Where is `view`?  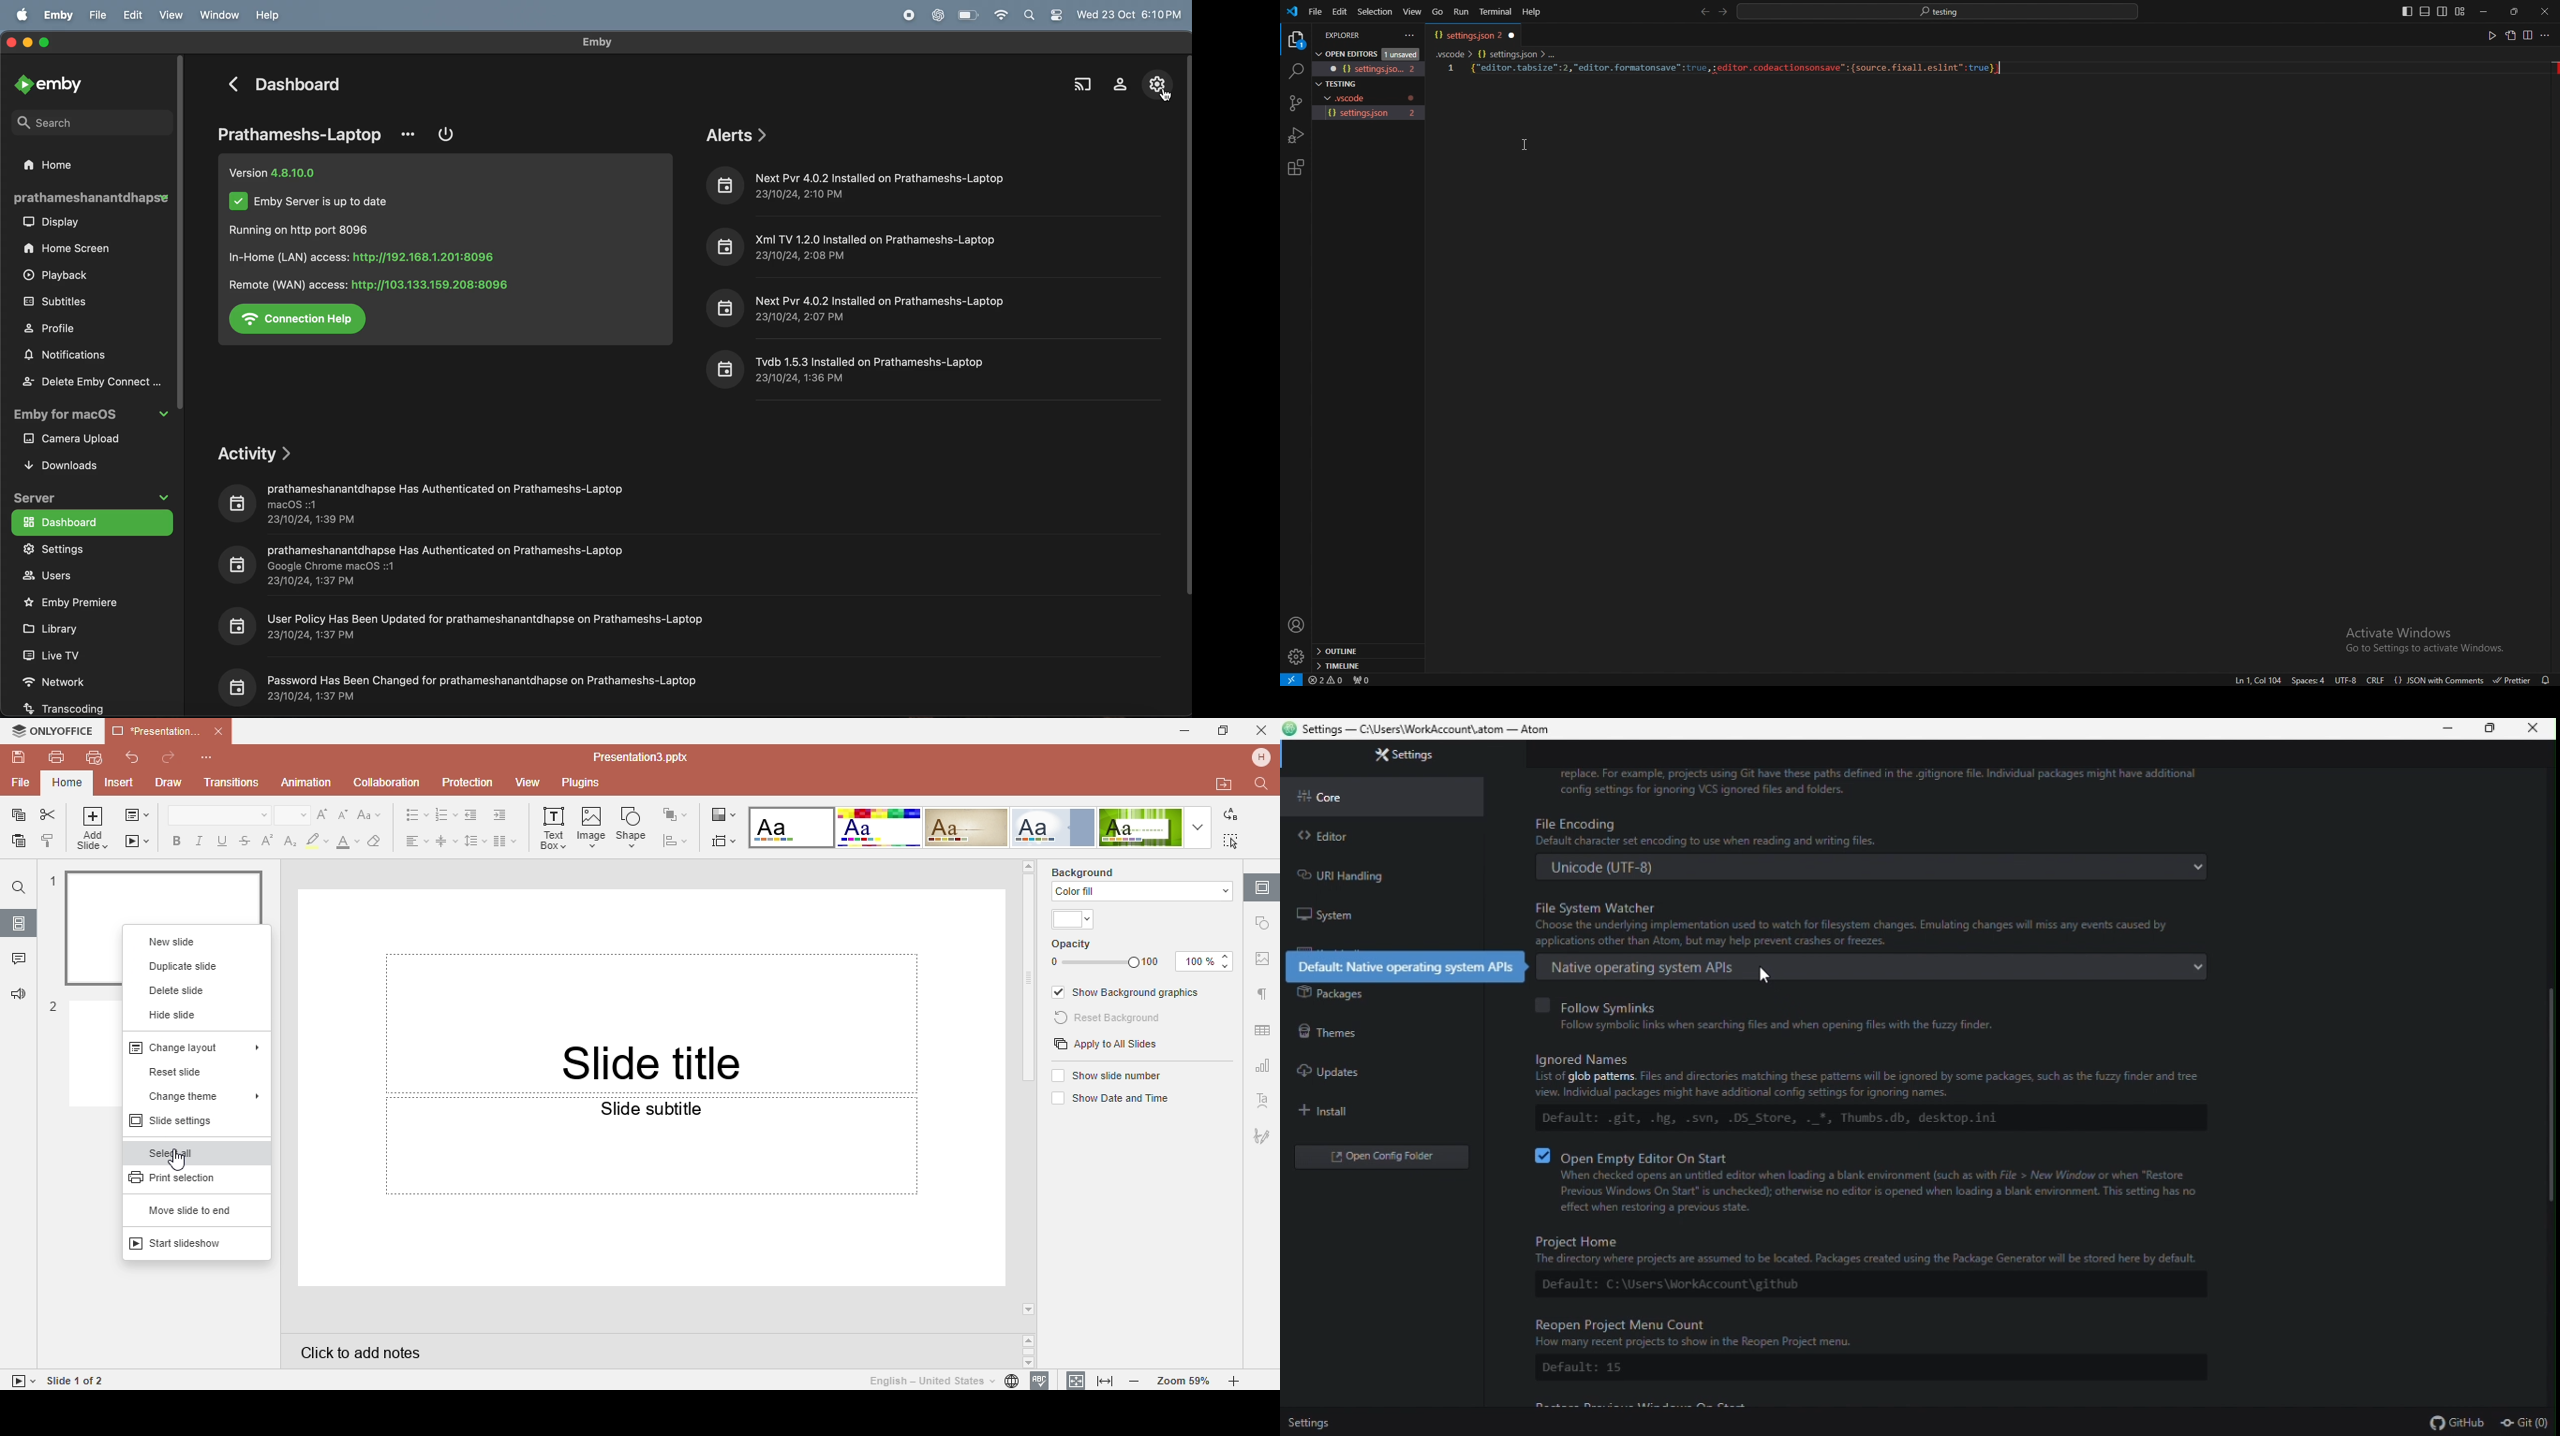
view is located at coordinates (1413, 11).